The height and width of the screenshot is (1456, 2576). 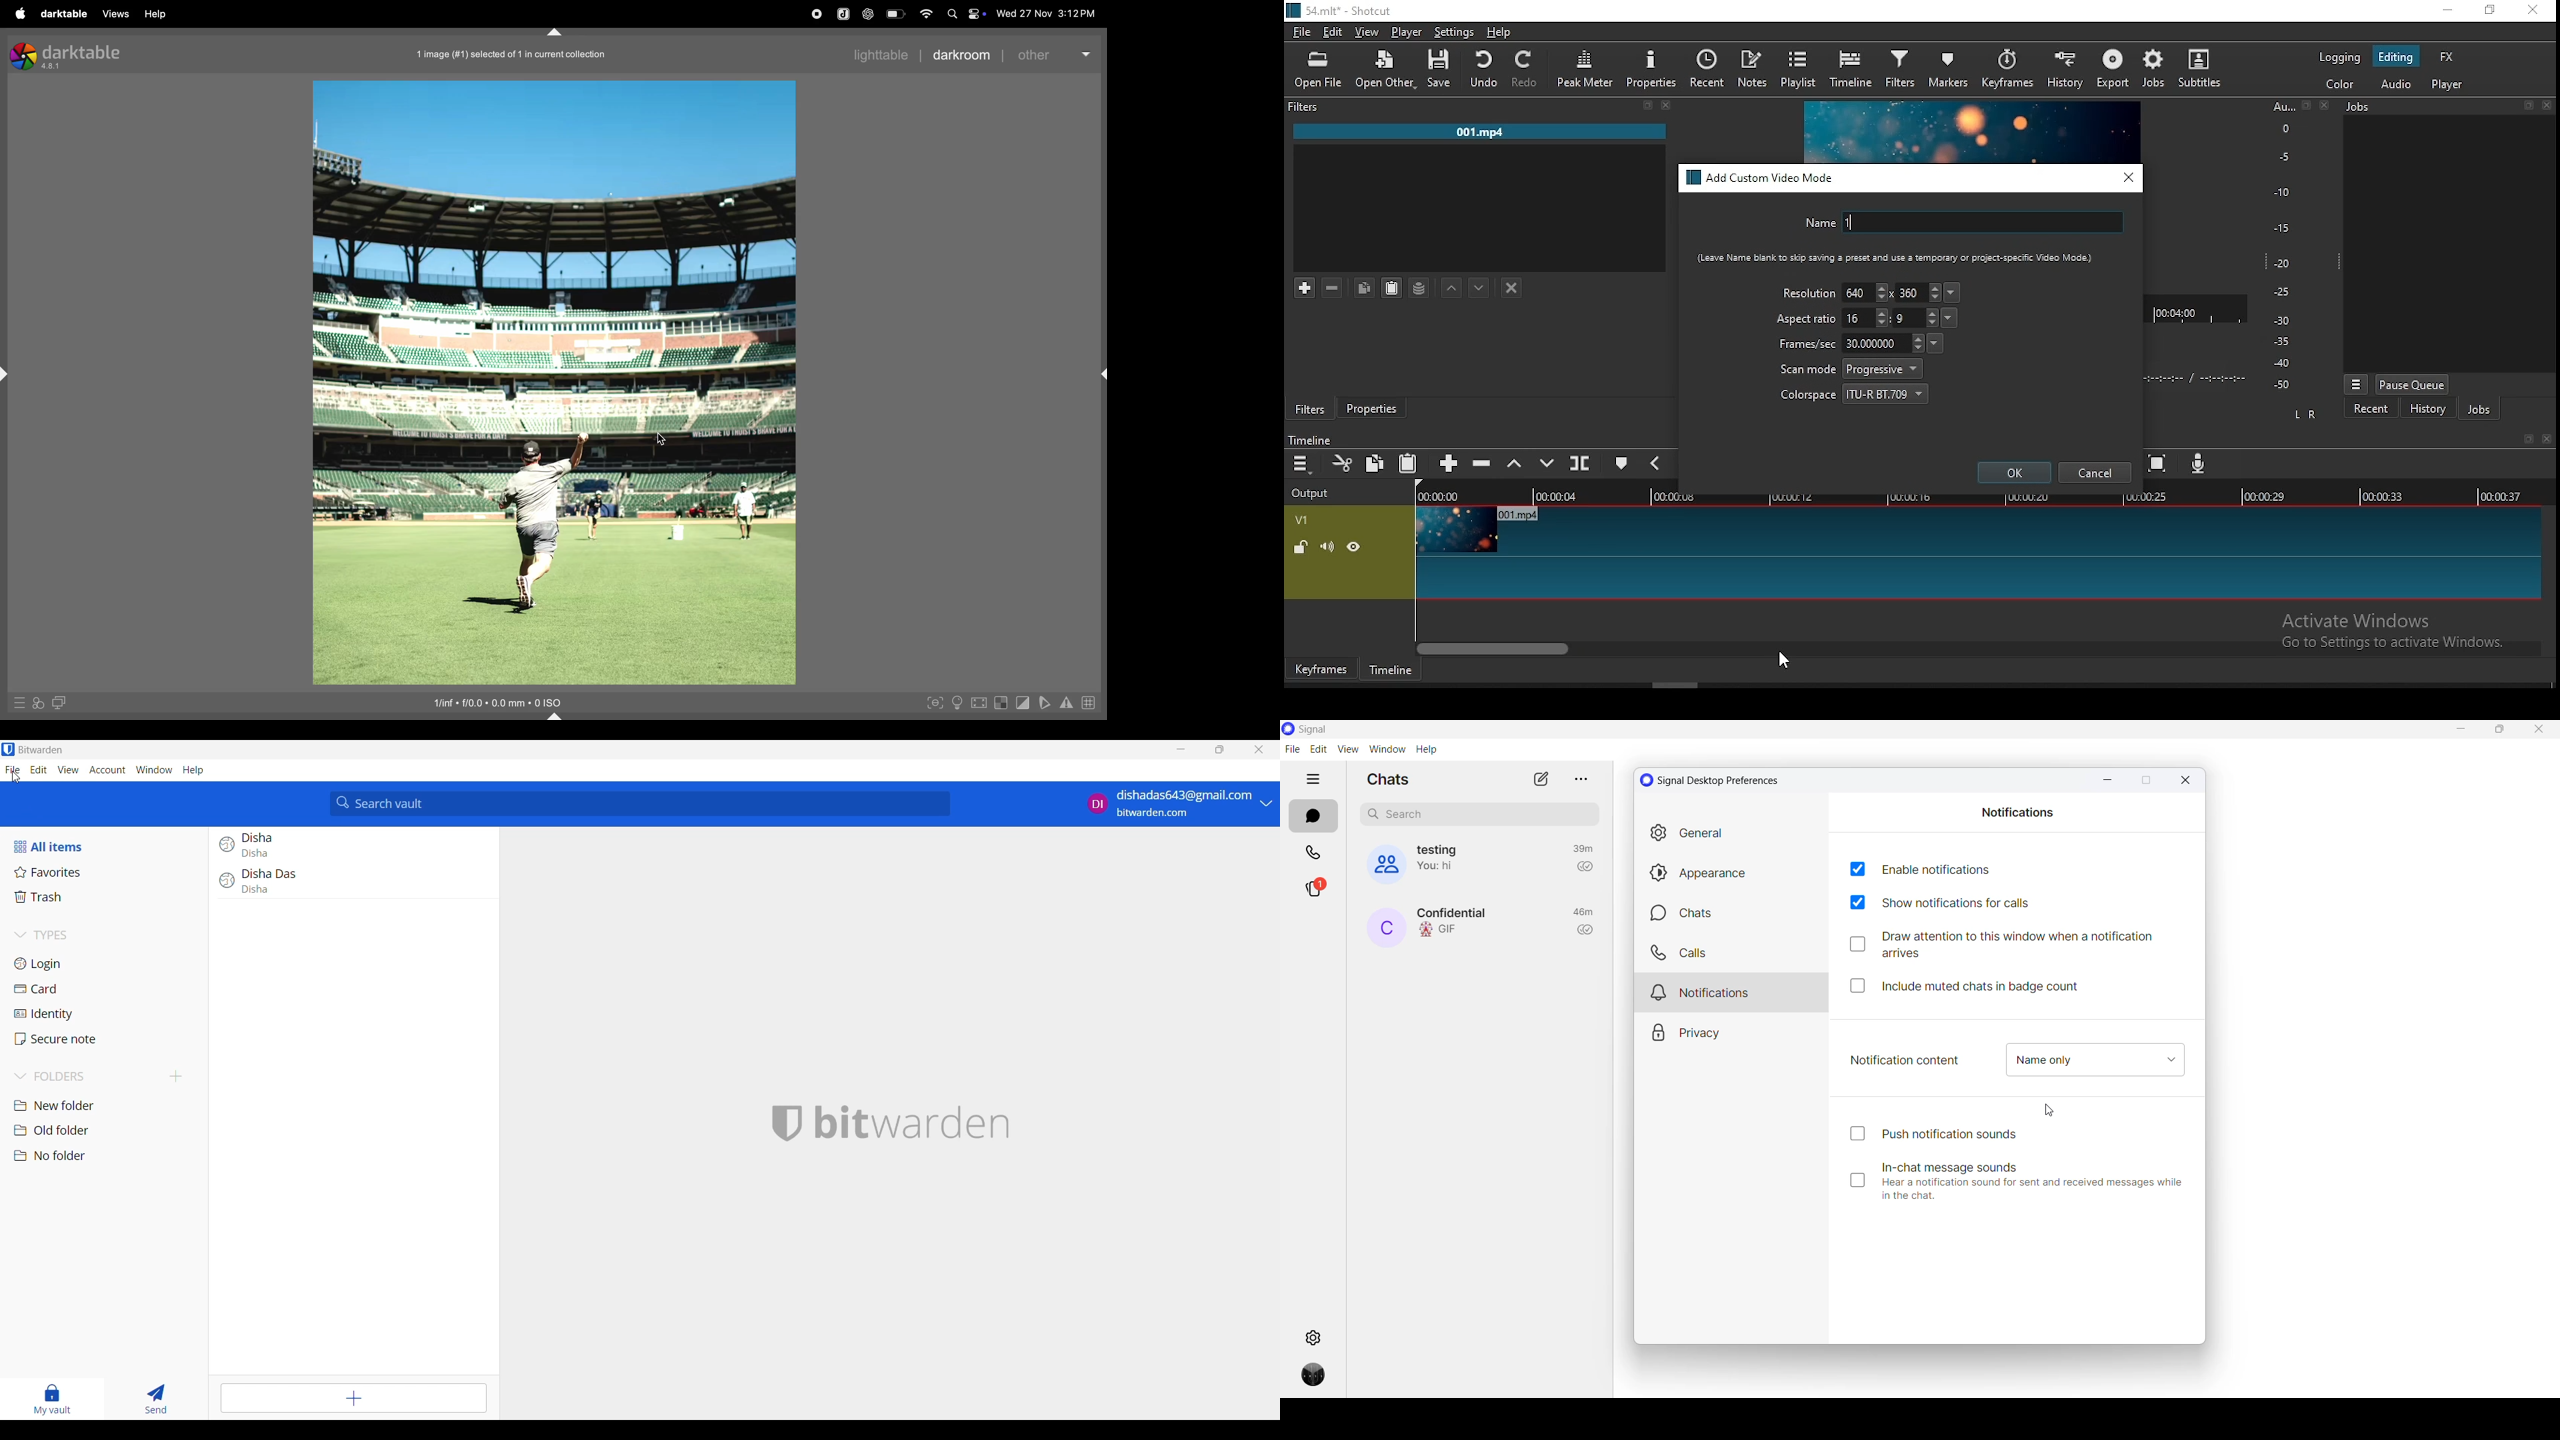 What do you see at coordinates (926, 13) in the screenshot?
I see `wifi` at bounding box center [926, 13].